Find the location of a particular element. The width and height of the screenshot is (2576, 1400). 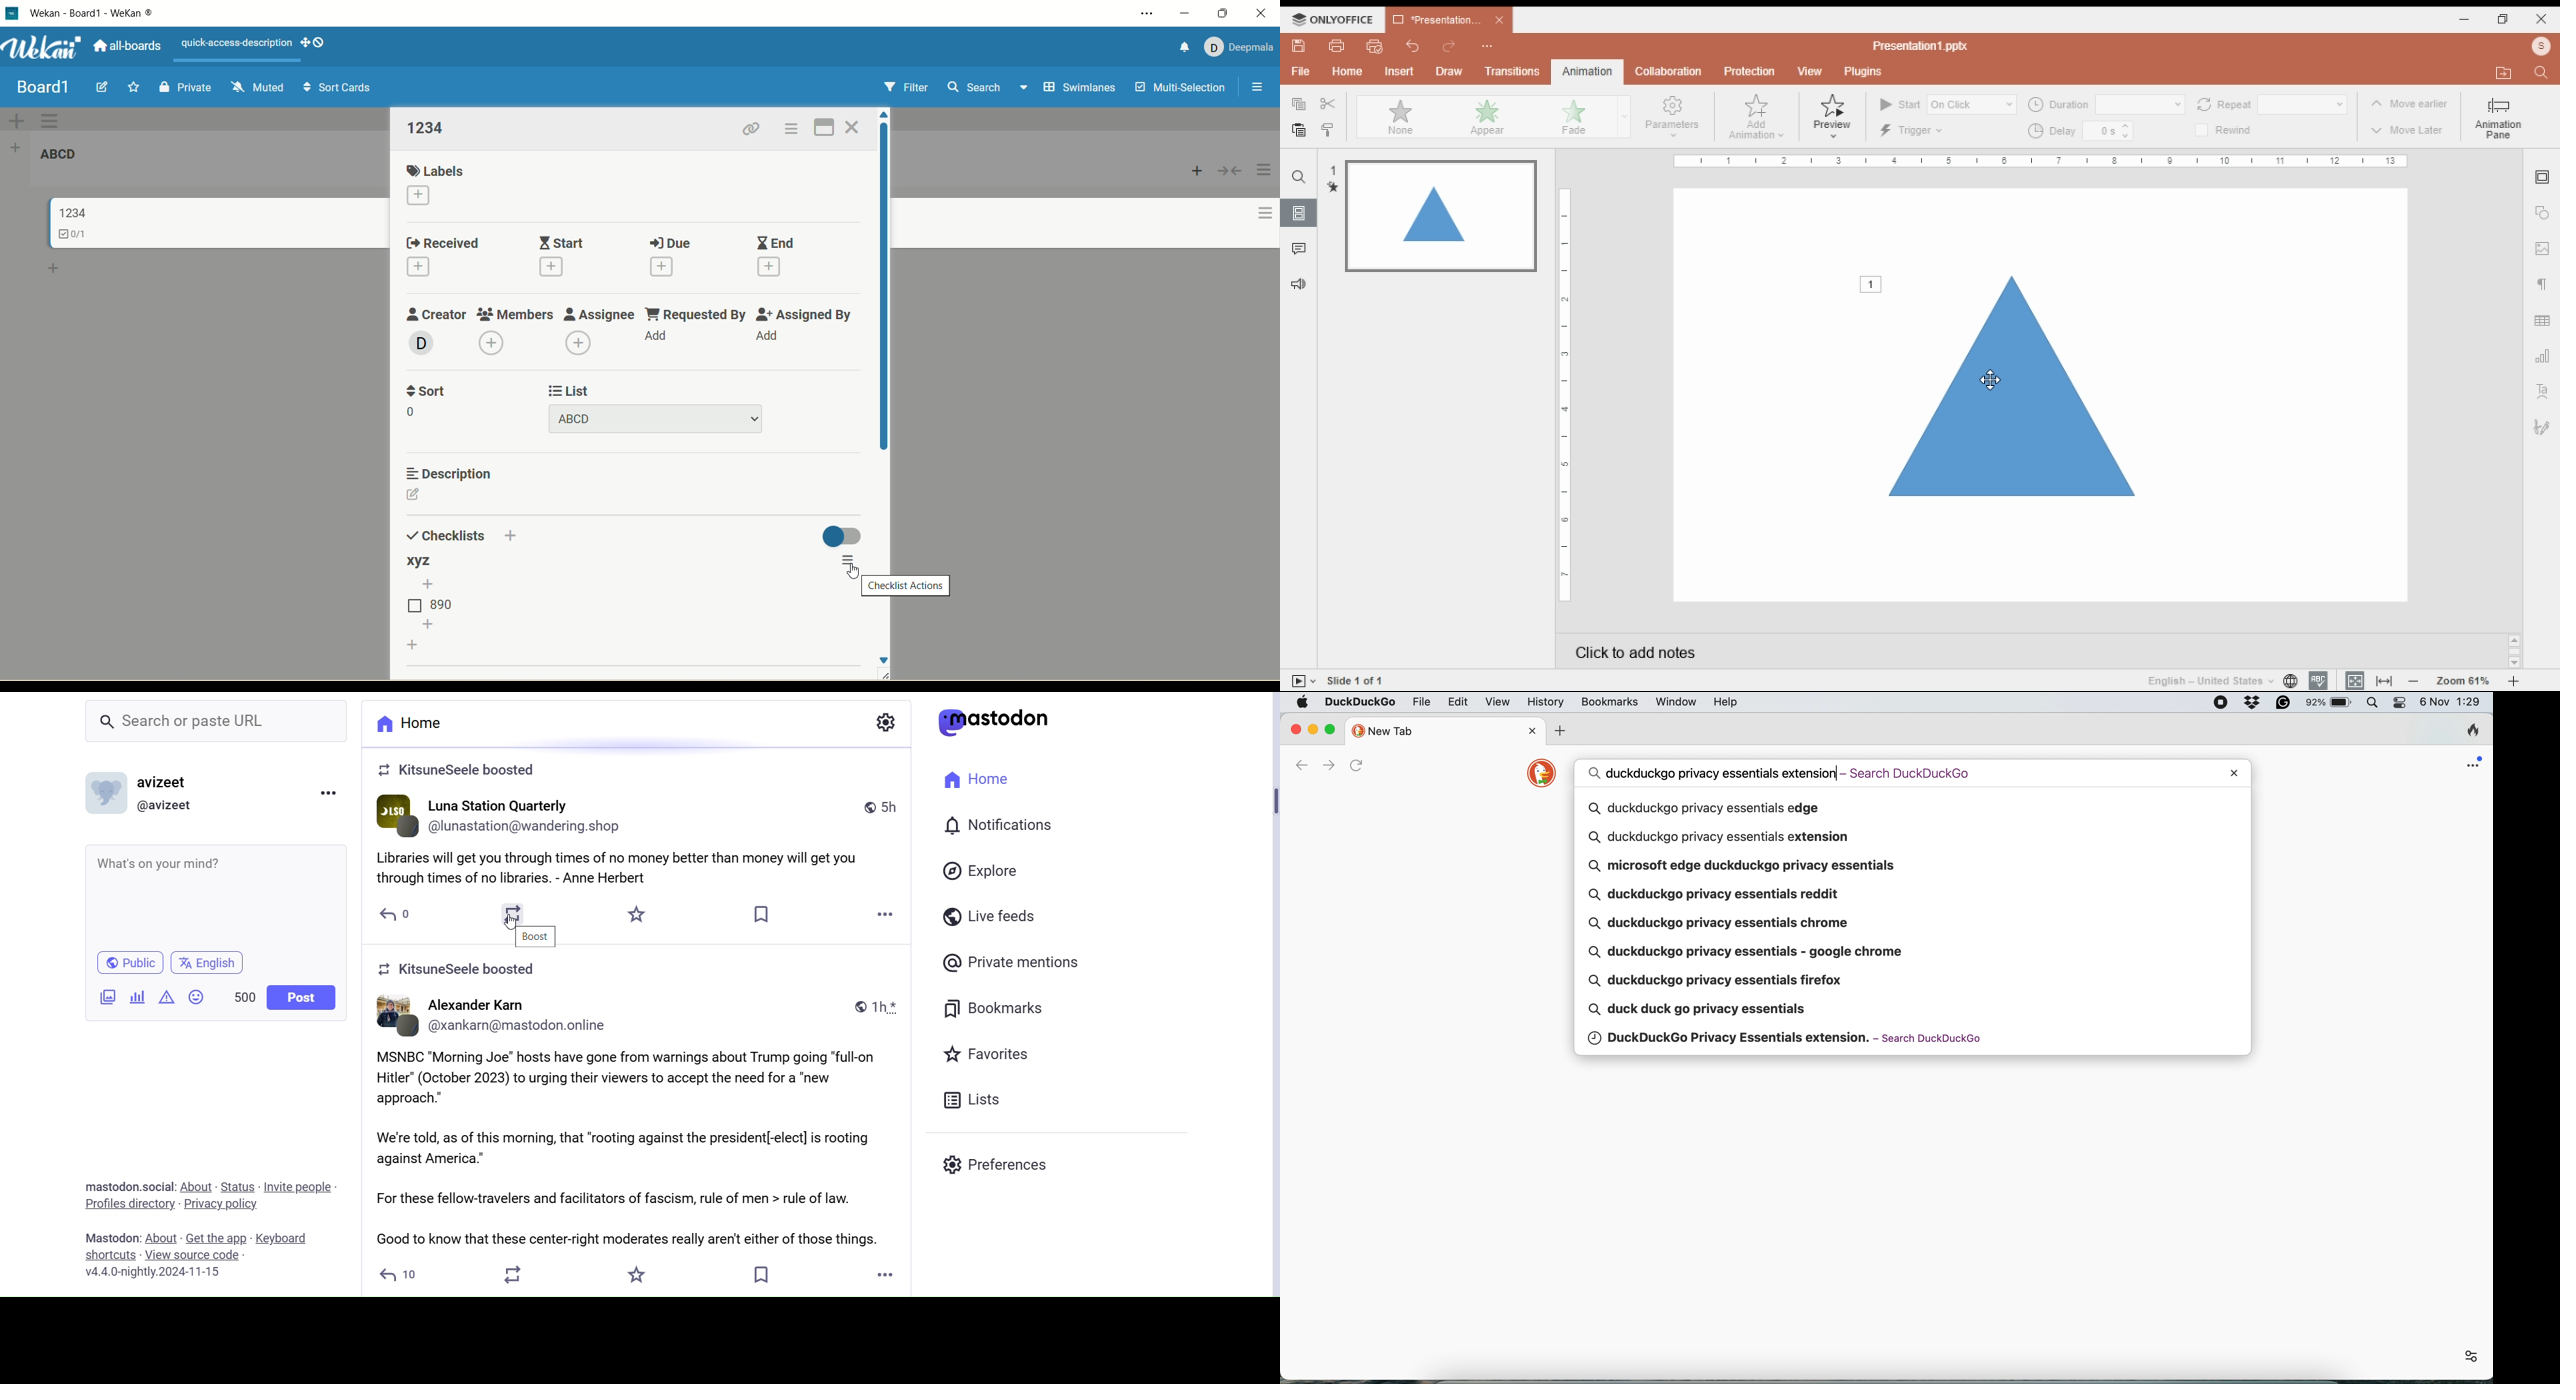

start slide show is located at coordinates (1299, 680).